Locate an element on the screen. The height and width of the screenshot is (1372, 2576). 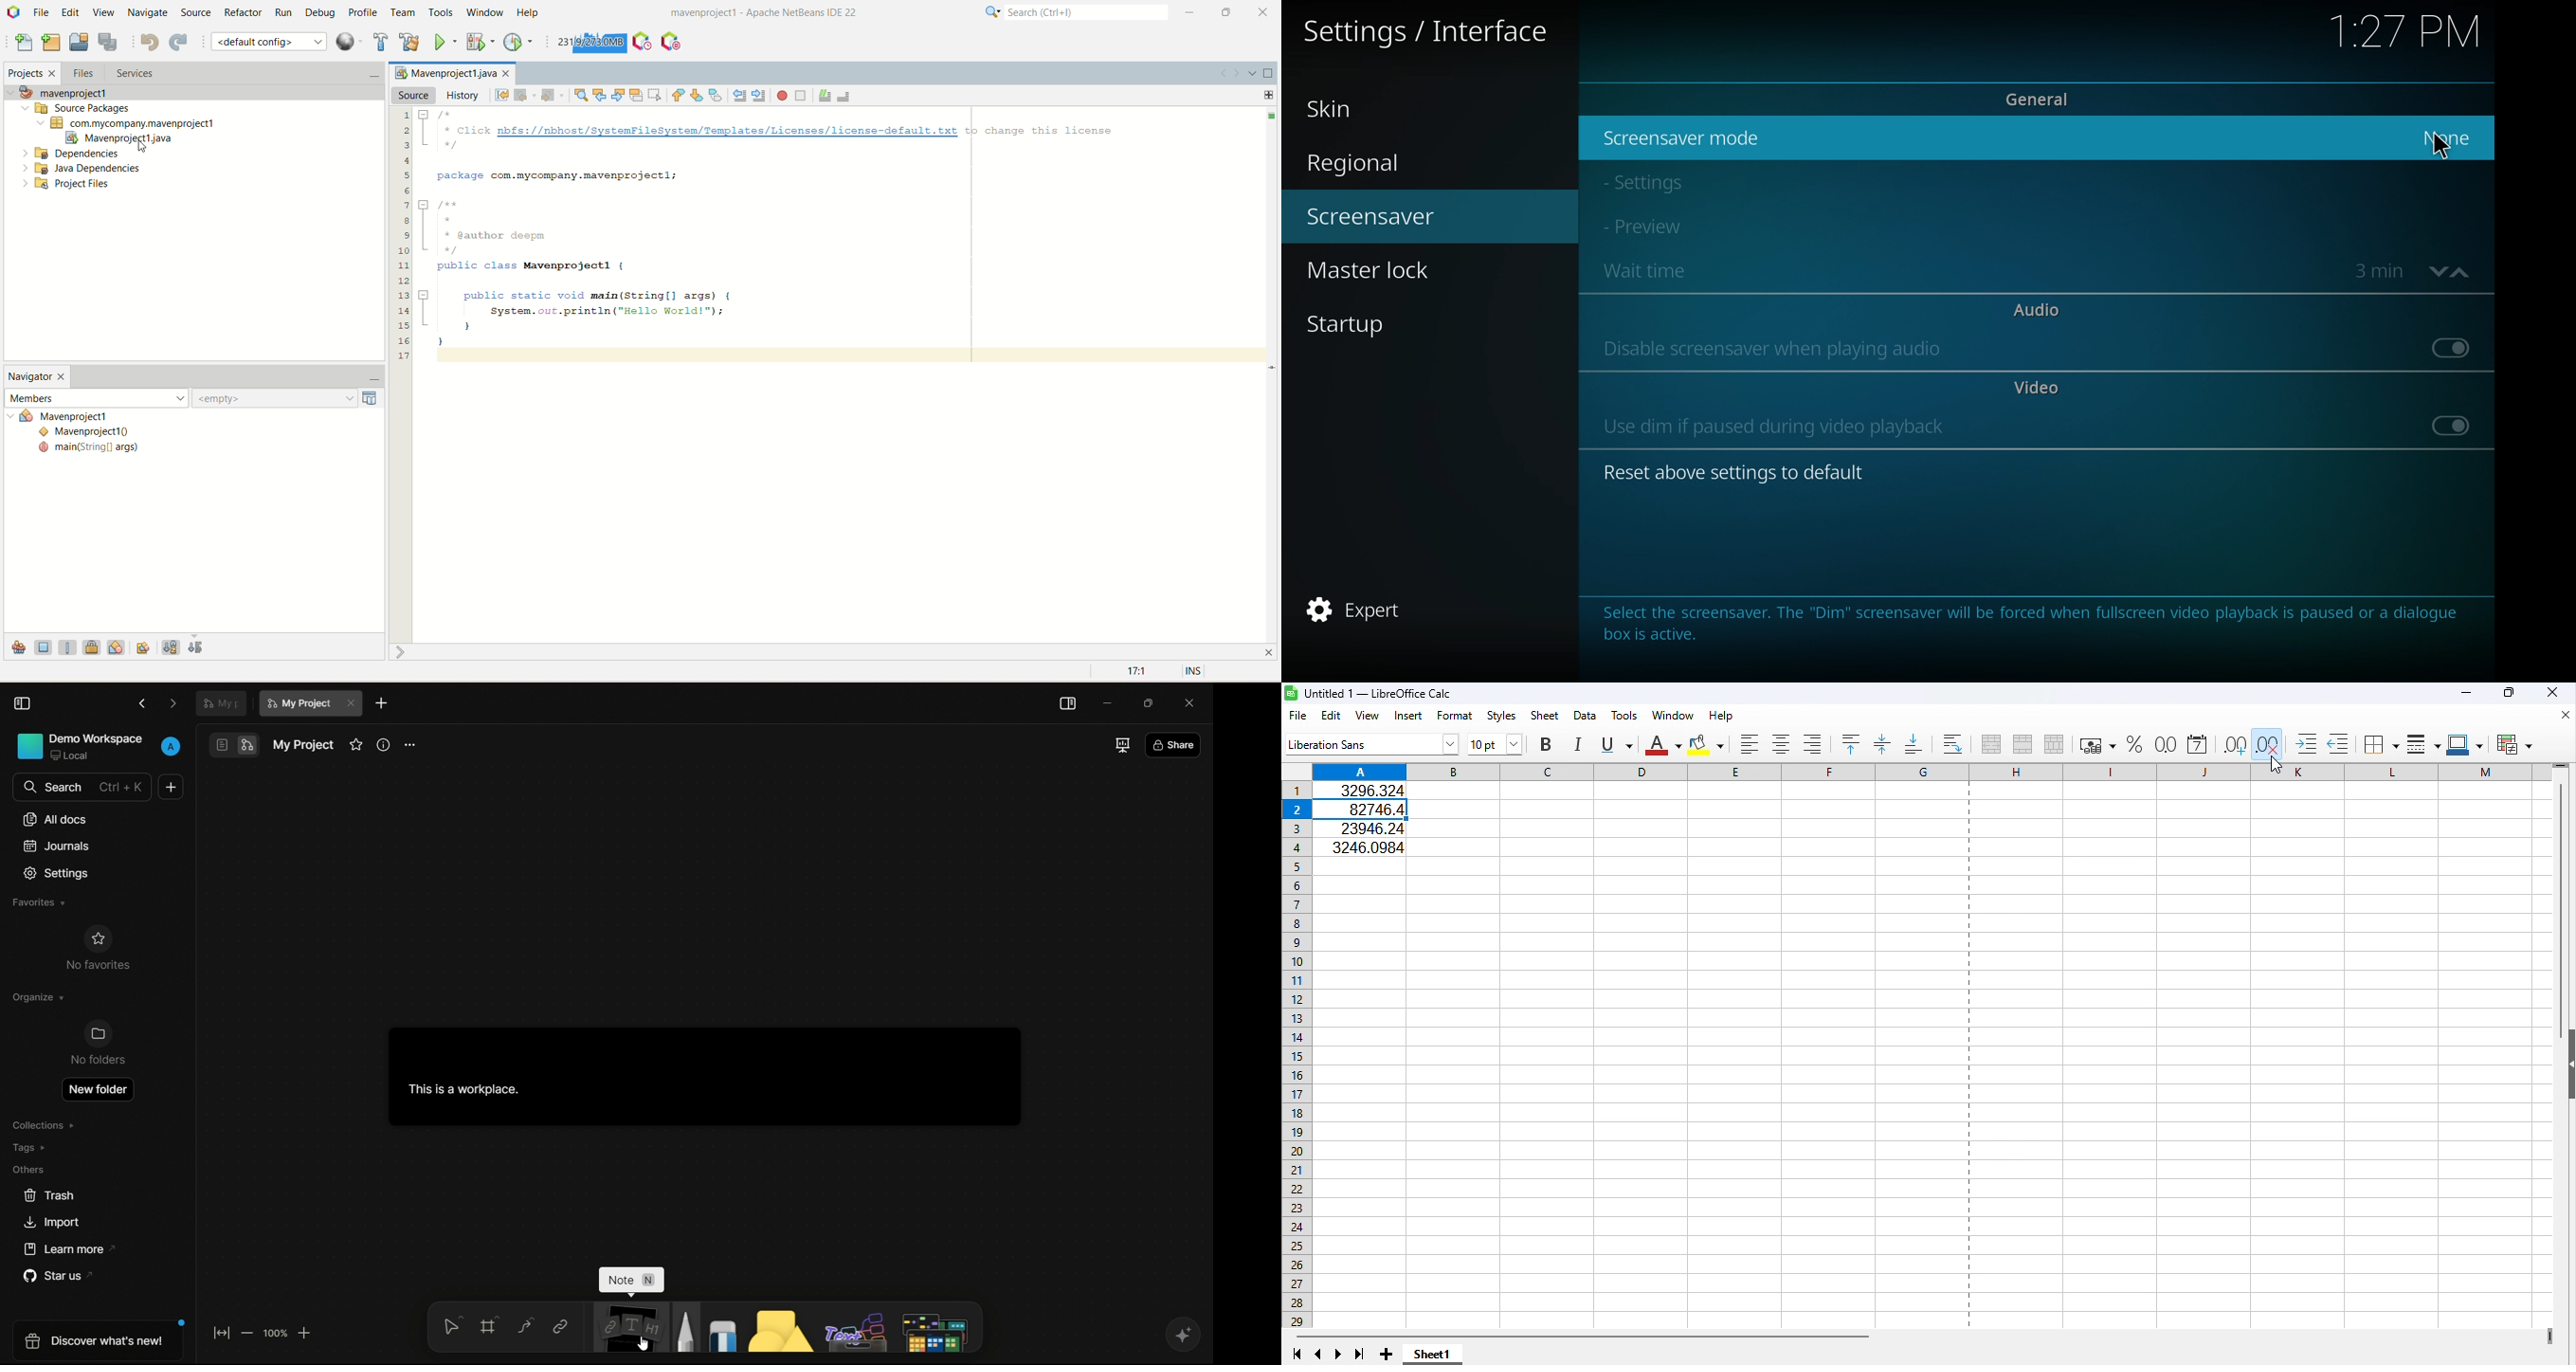
Data is located at coordinates (1584, 717).